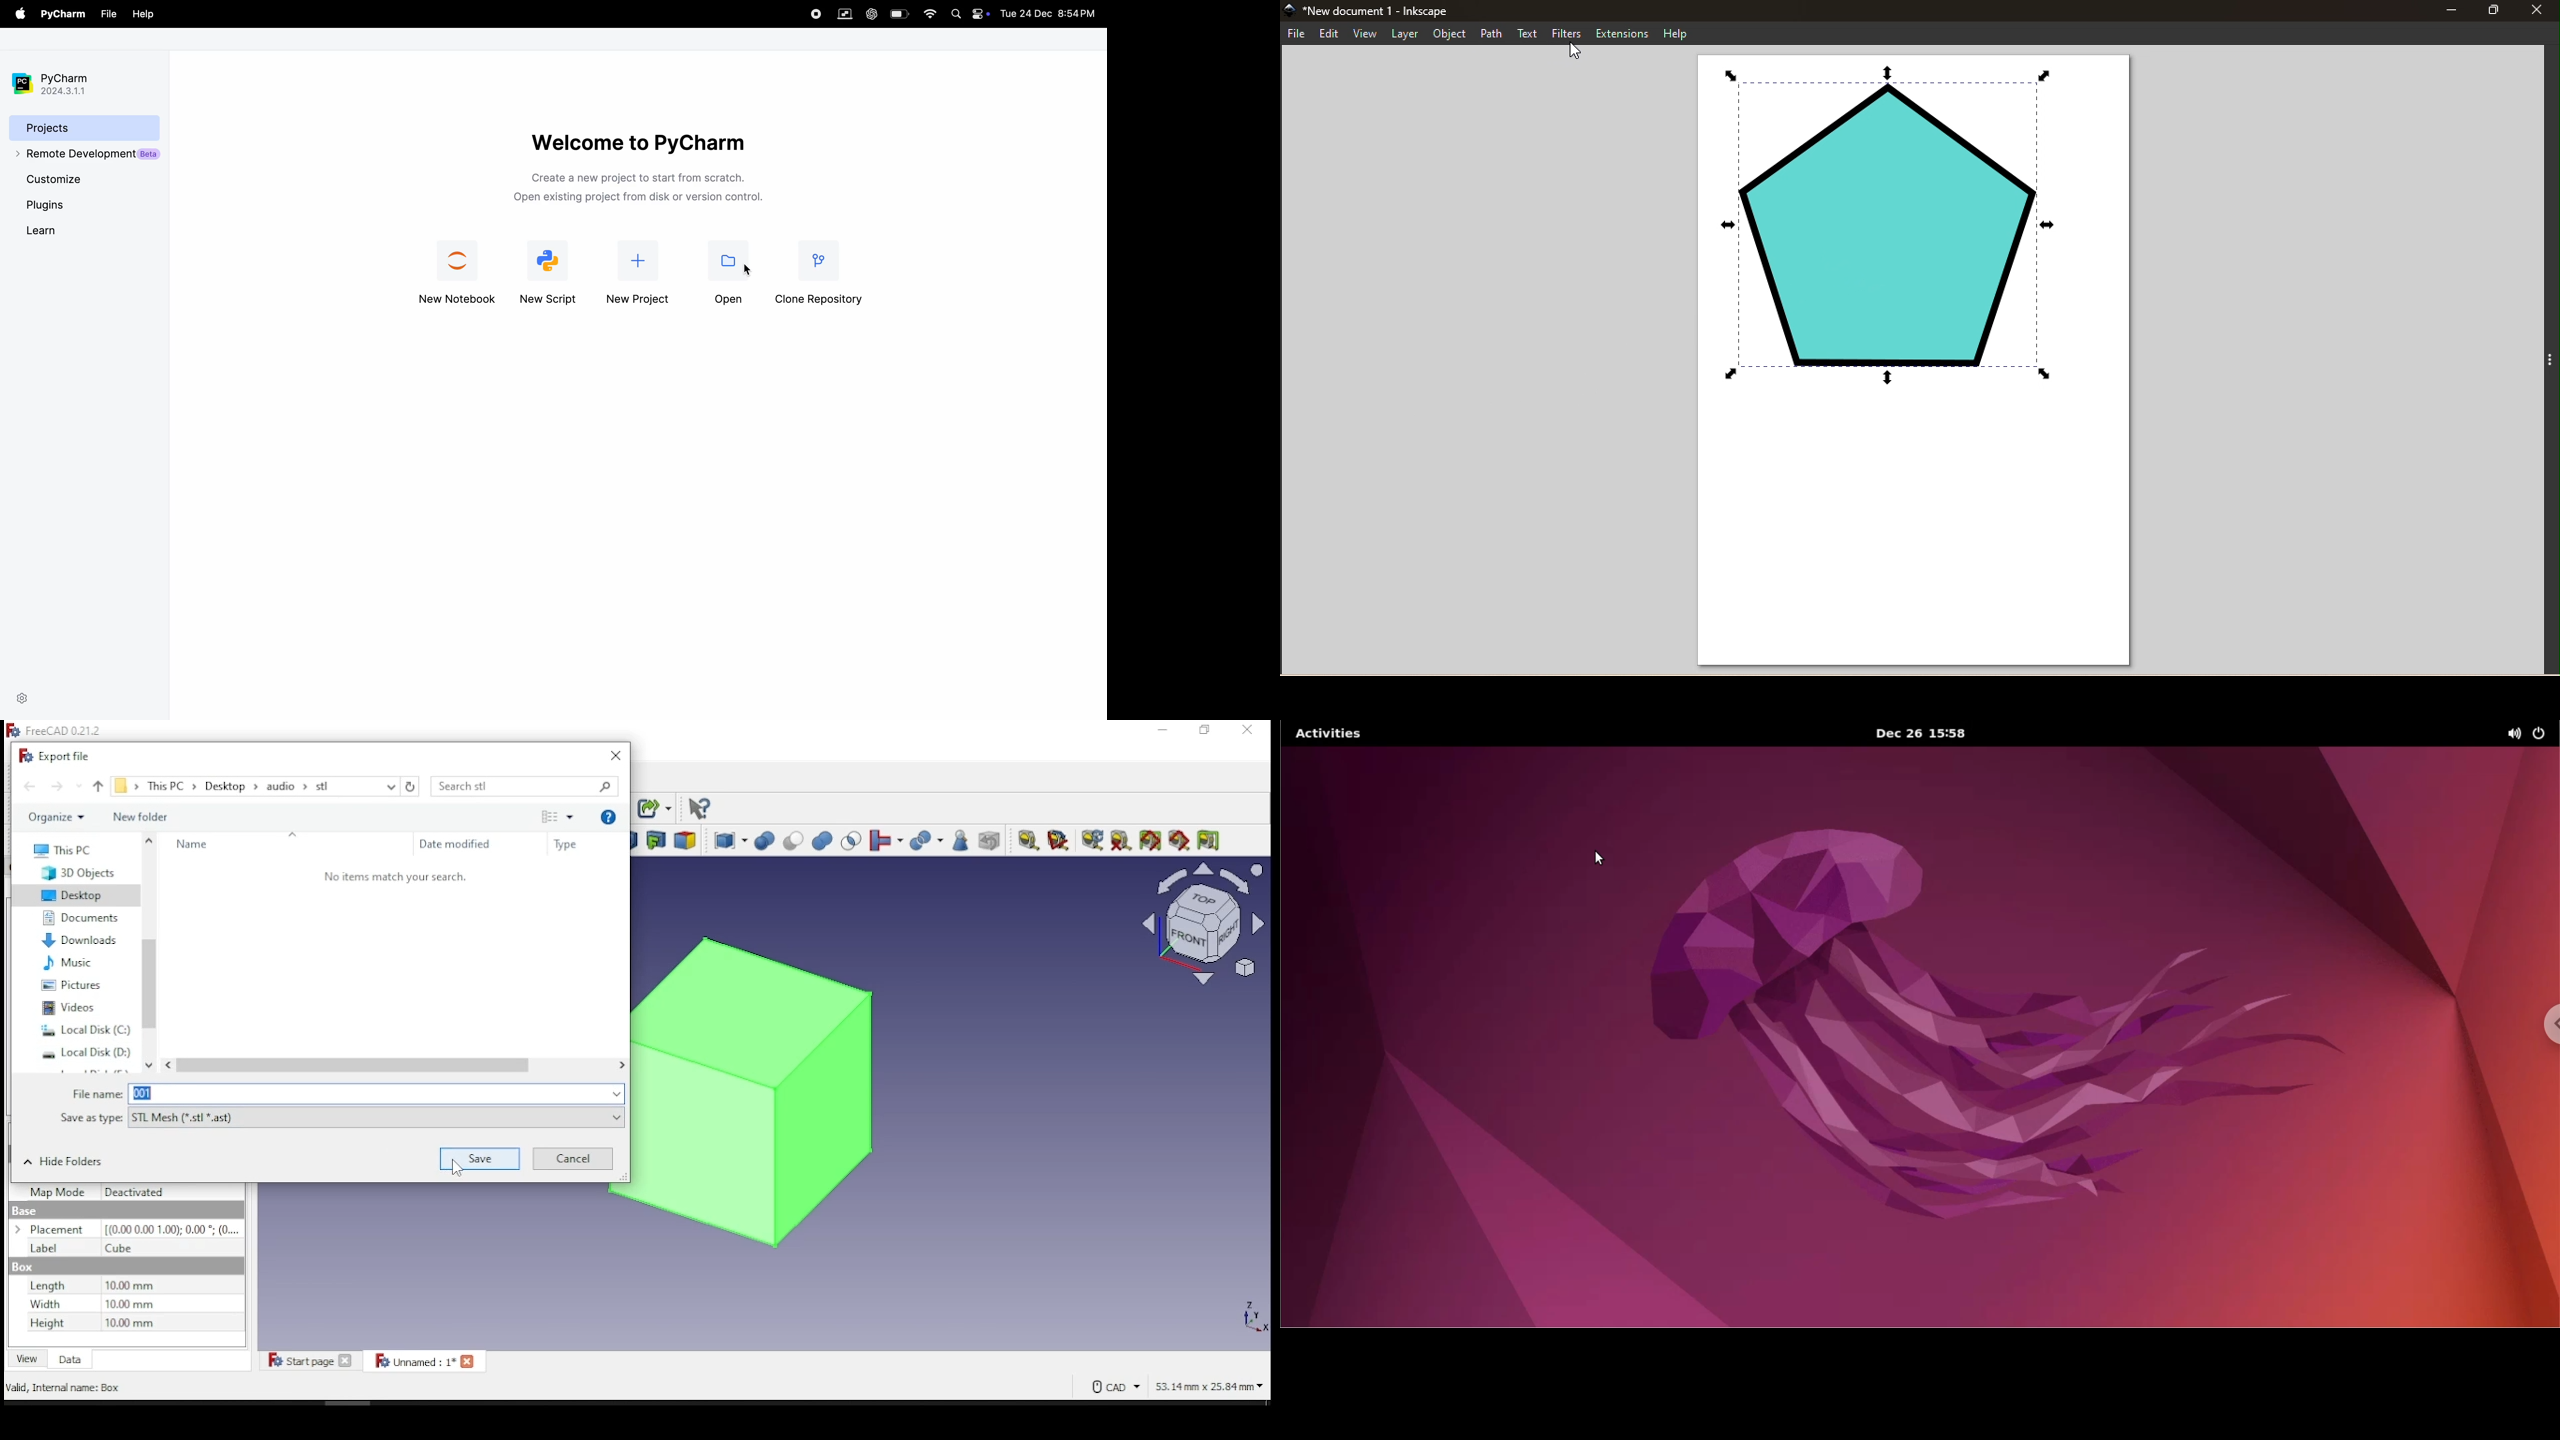 The image size is (2576, 1456). Describe the element at coordinates (2493, 9) in the screenshot. I see `Maximize` at that location.